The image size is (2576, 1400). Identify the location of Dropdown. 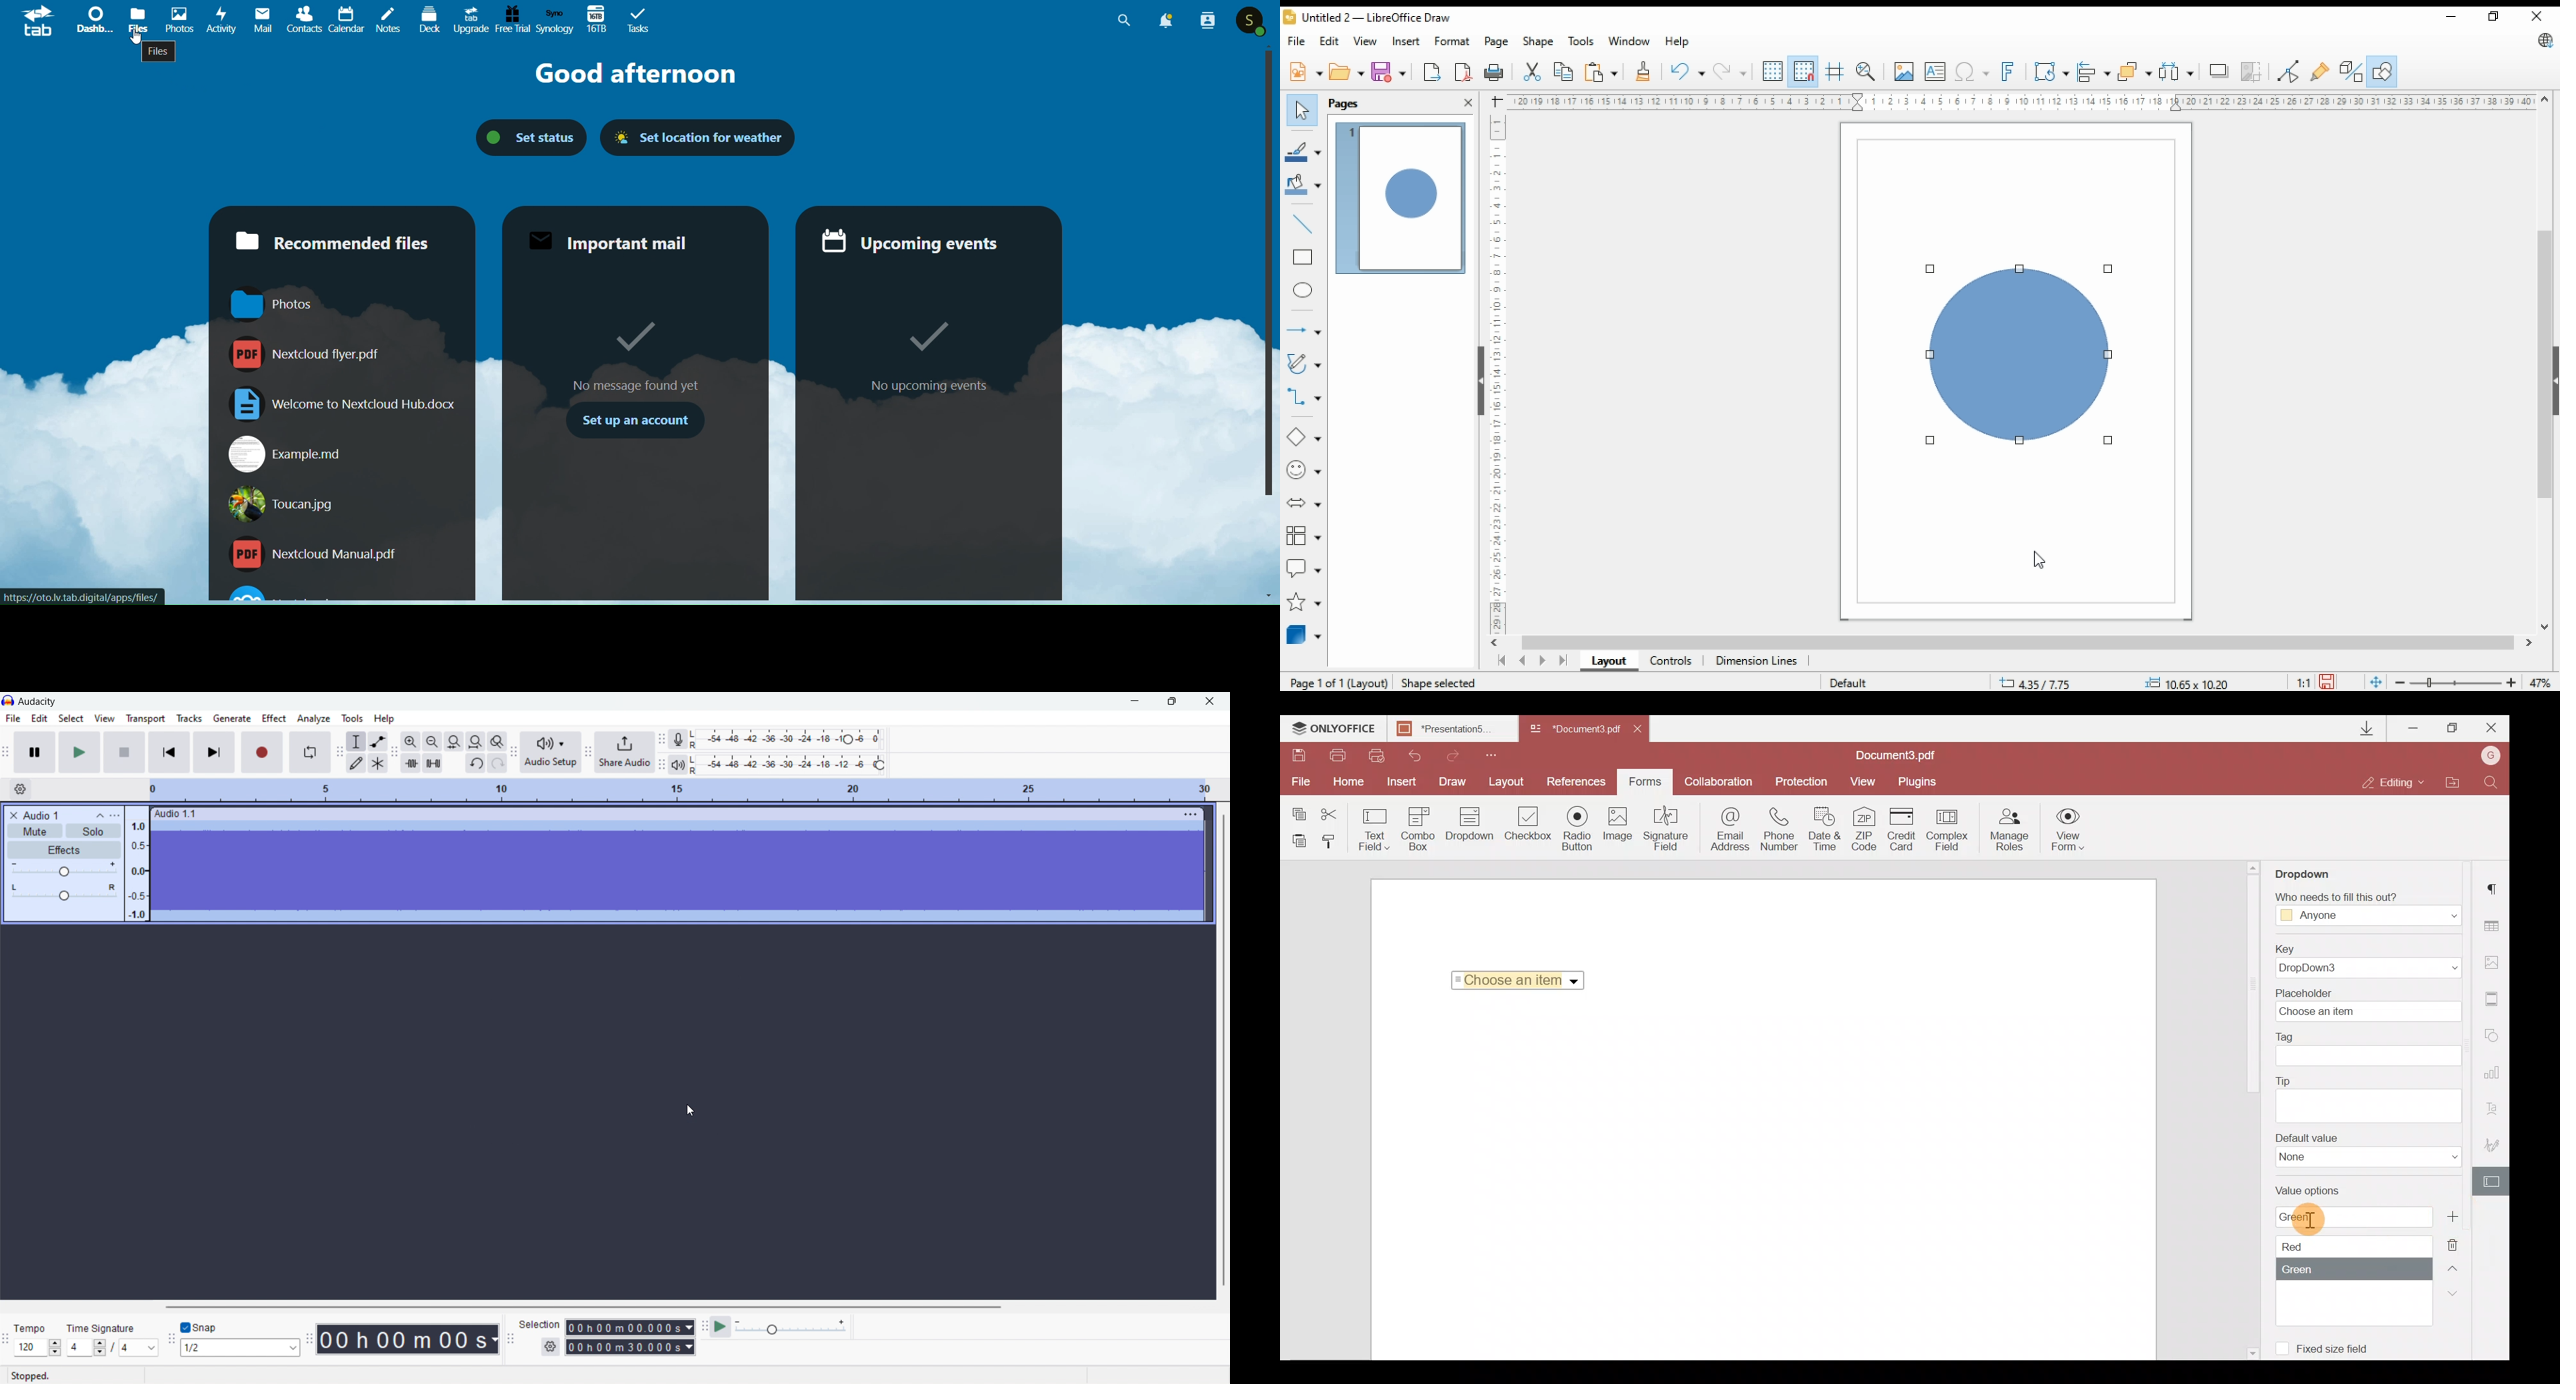
(2307, 873).